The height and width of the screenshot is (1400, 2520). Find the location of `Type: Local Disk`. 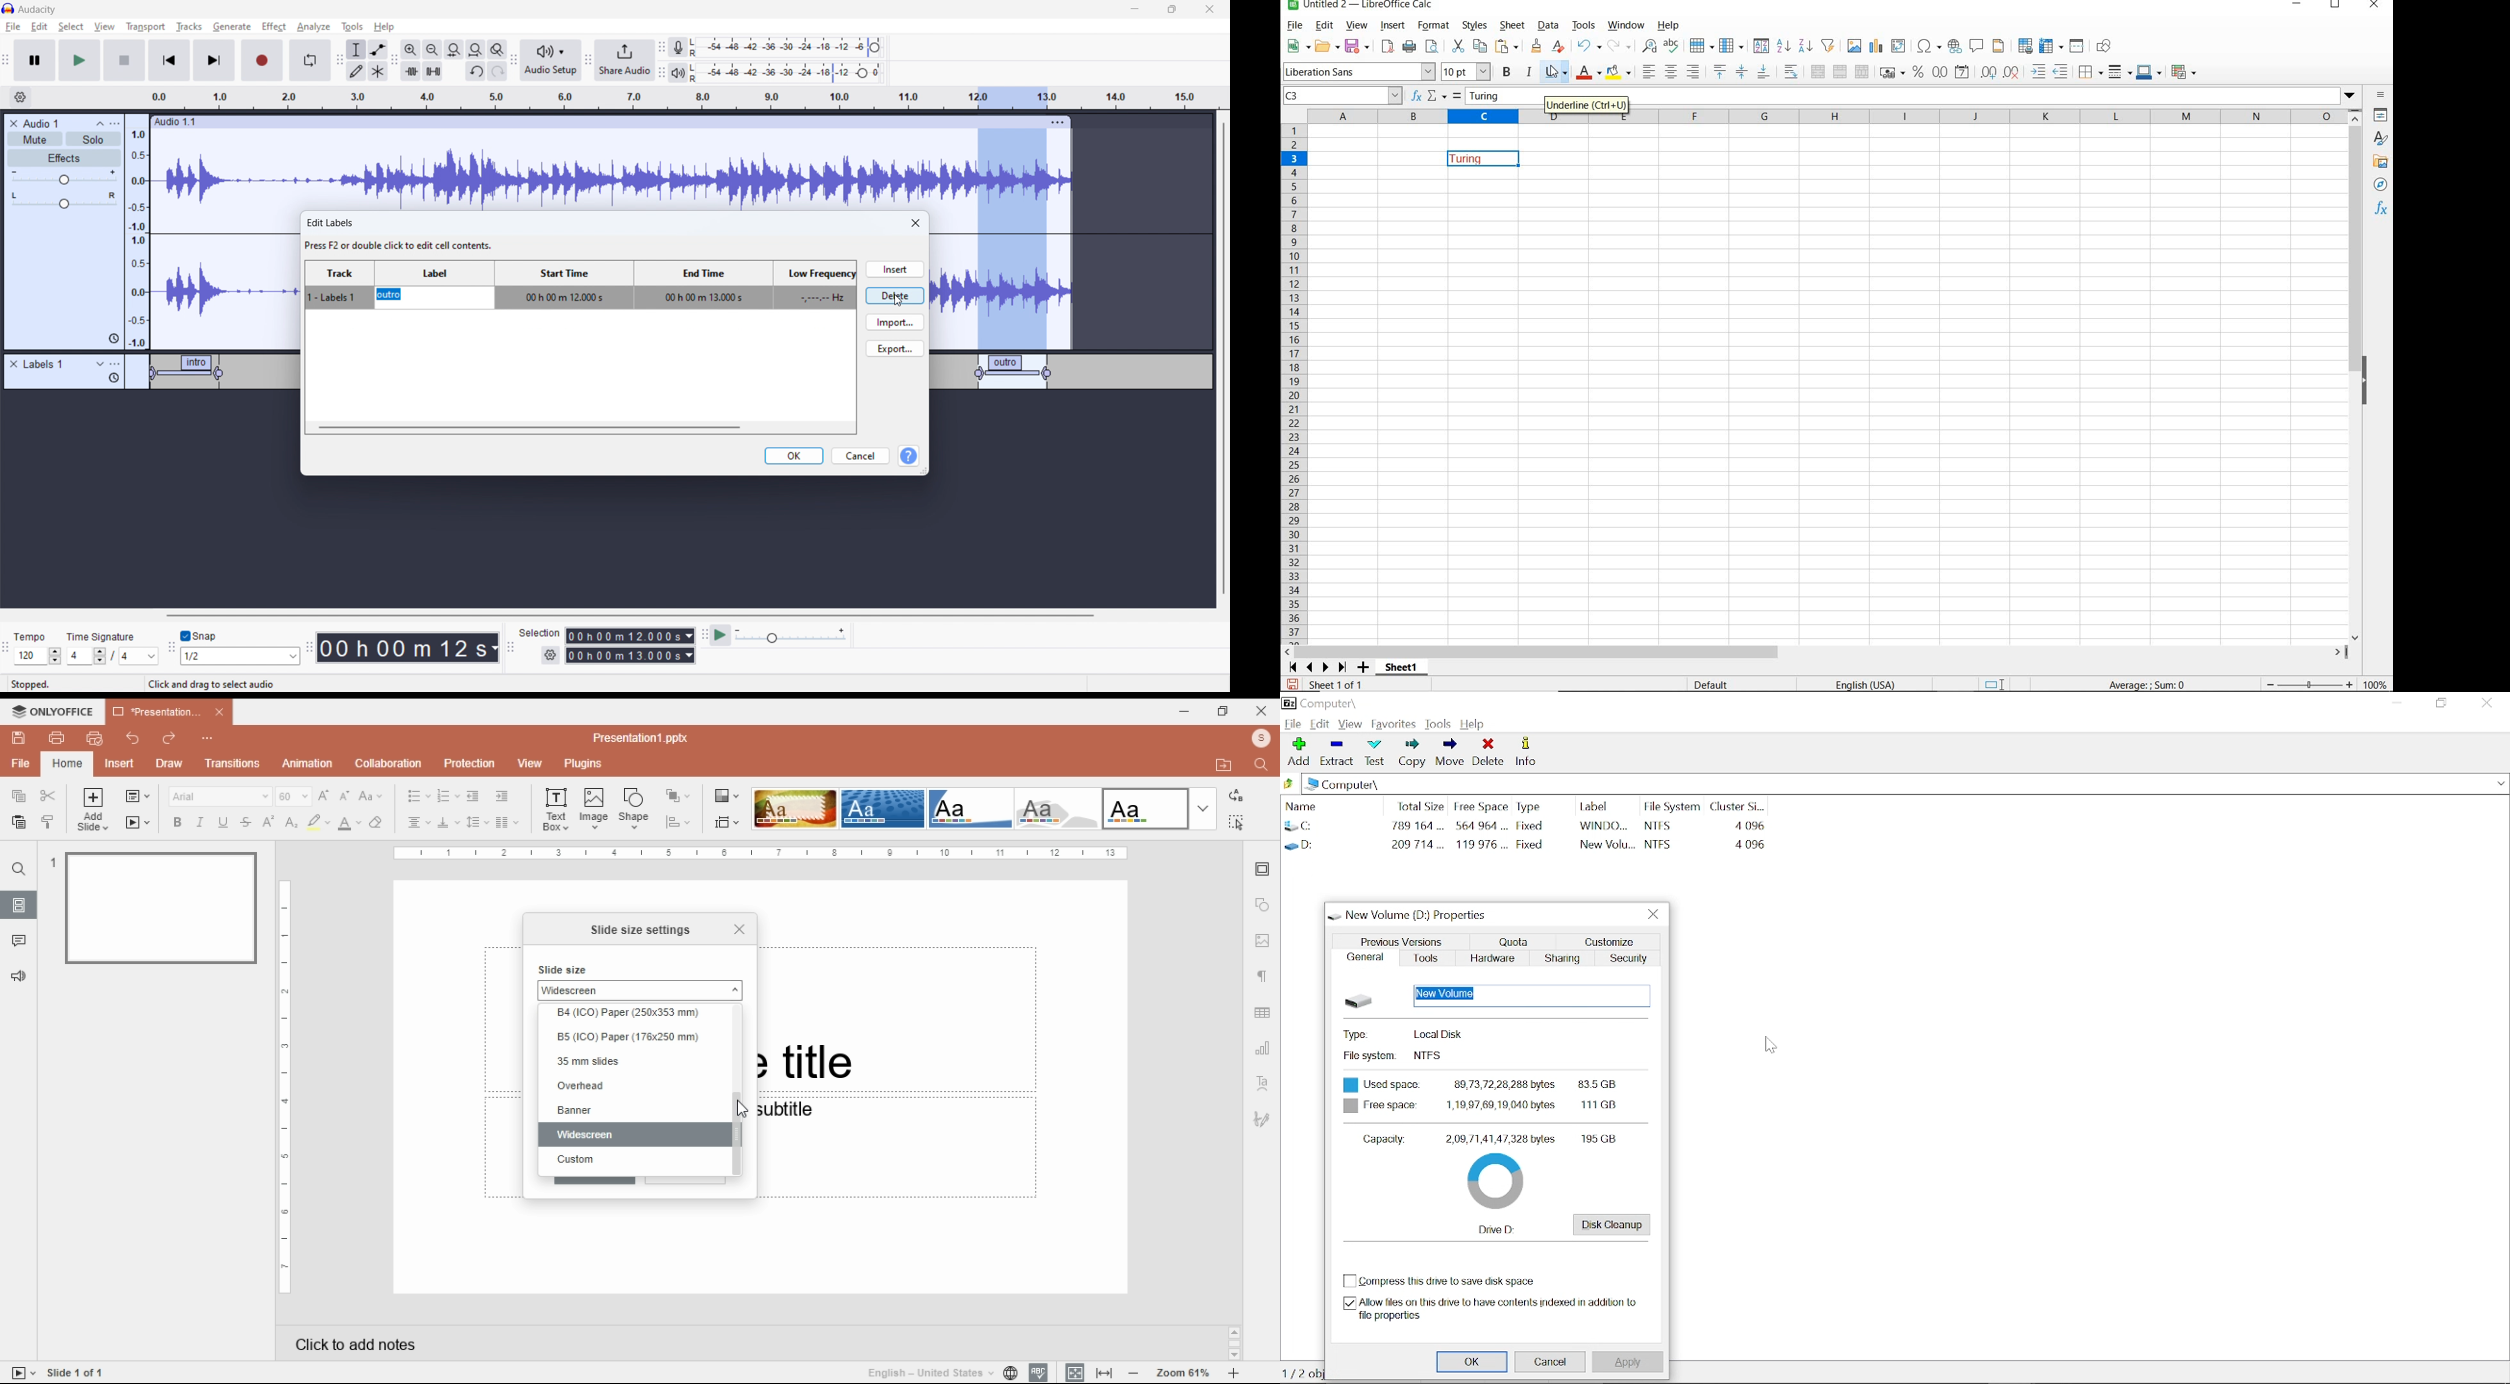

Type: Local Disk is located at coordinates (1412, 1032).